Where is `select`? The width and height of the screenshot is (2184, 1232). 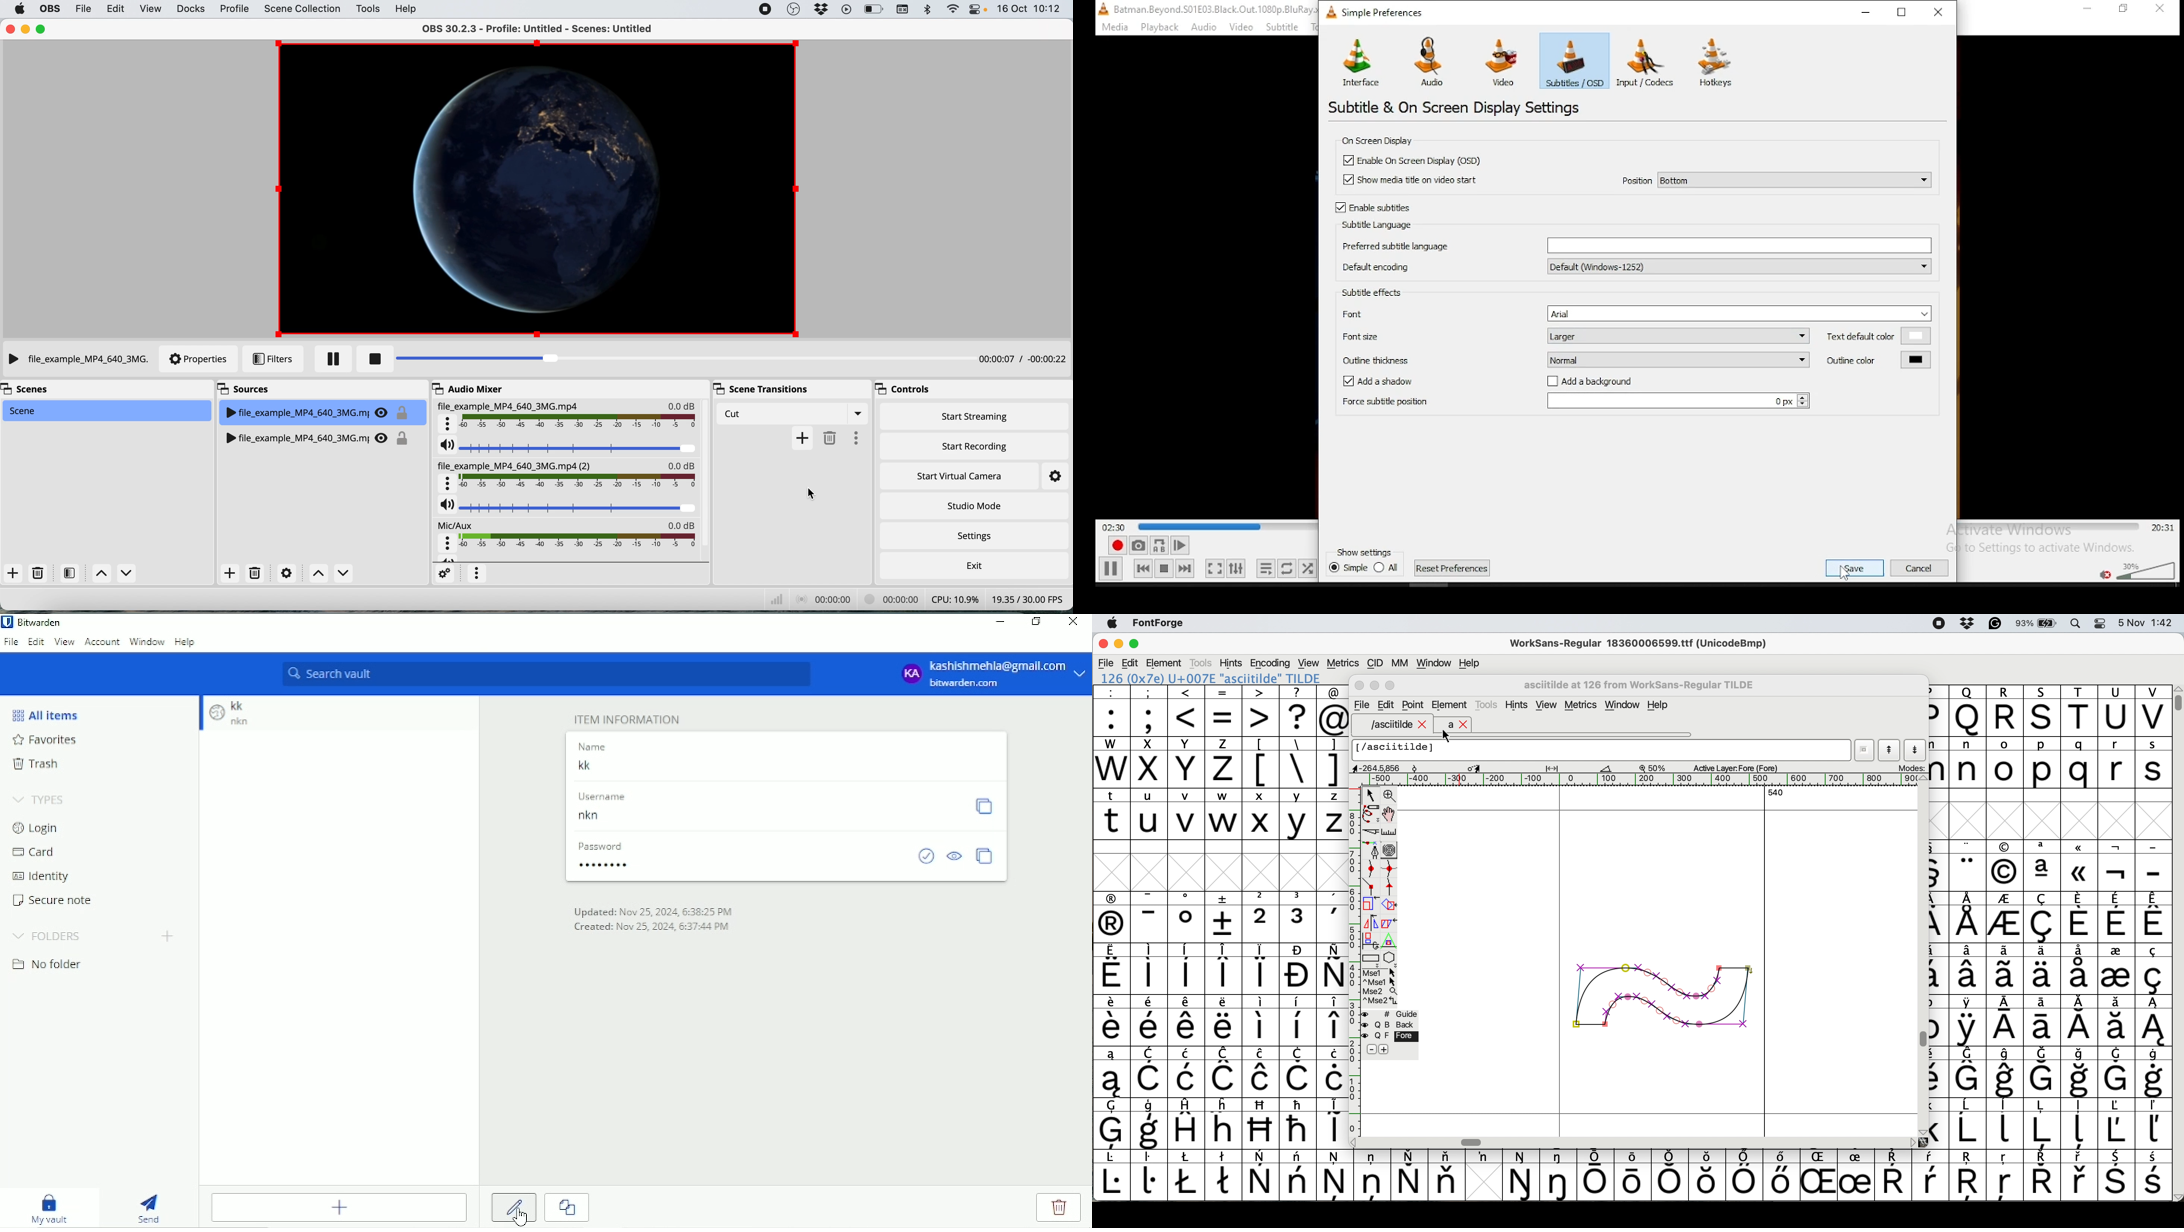 select is located at coordinates (1371, 794).